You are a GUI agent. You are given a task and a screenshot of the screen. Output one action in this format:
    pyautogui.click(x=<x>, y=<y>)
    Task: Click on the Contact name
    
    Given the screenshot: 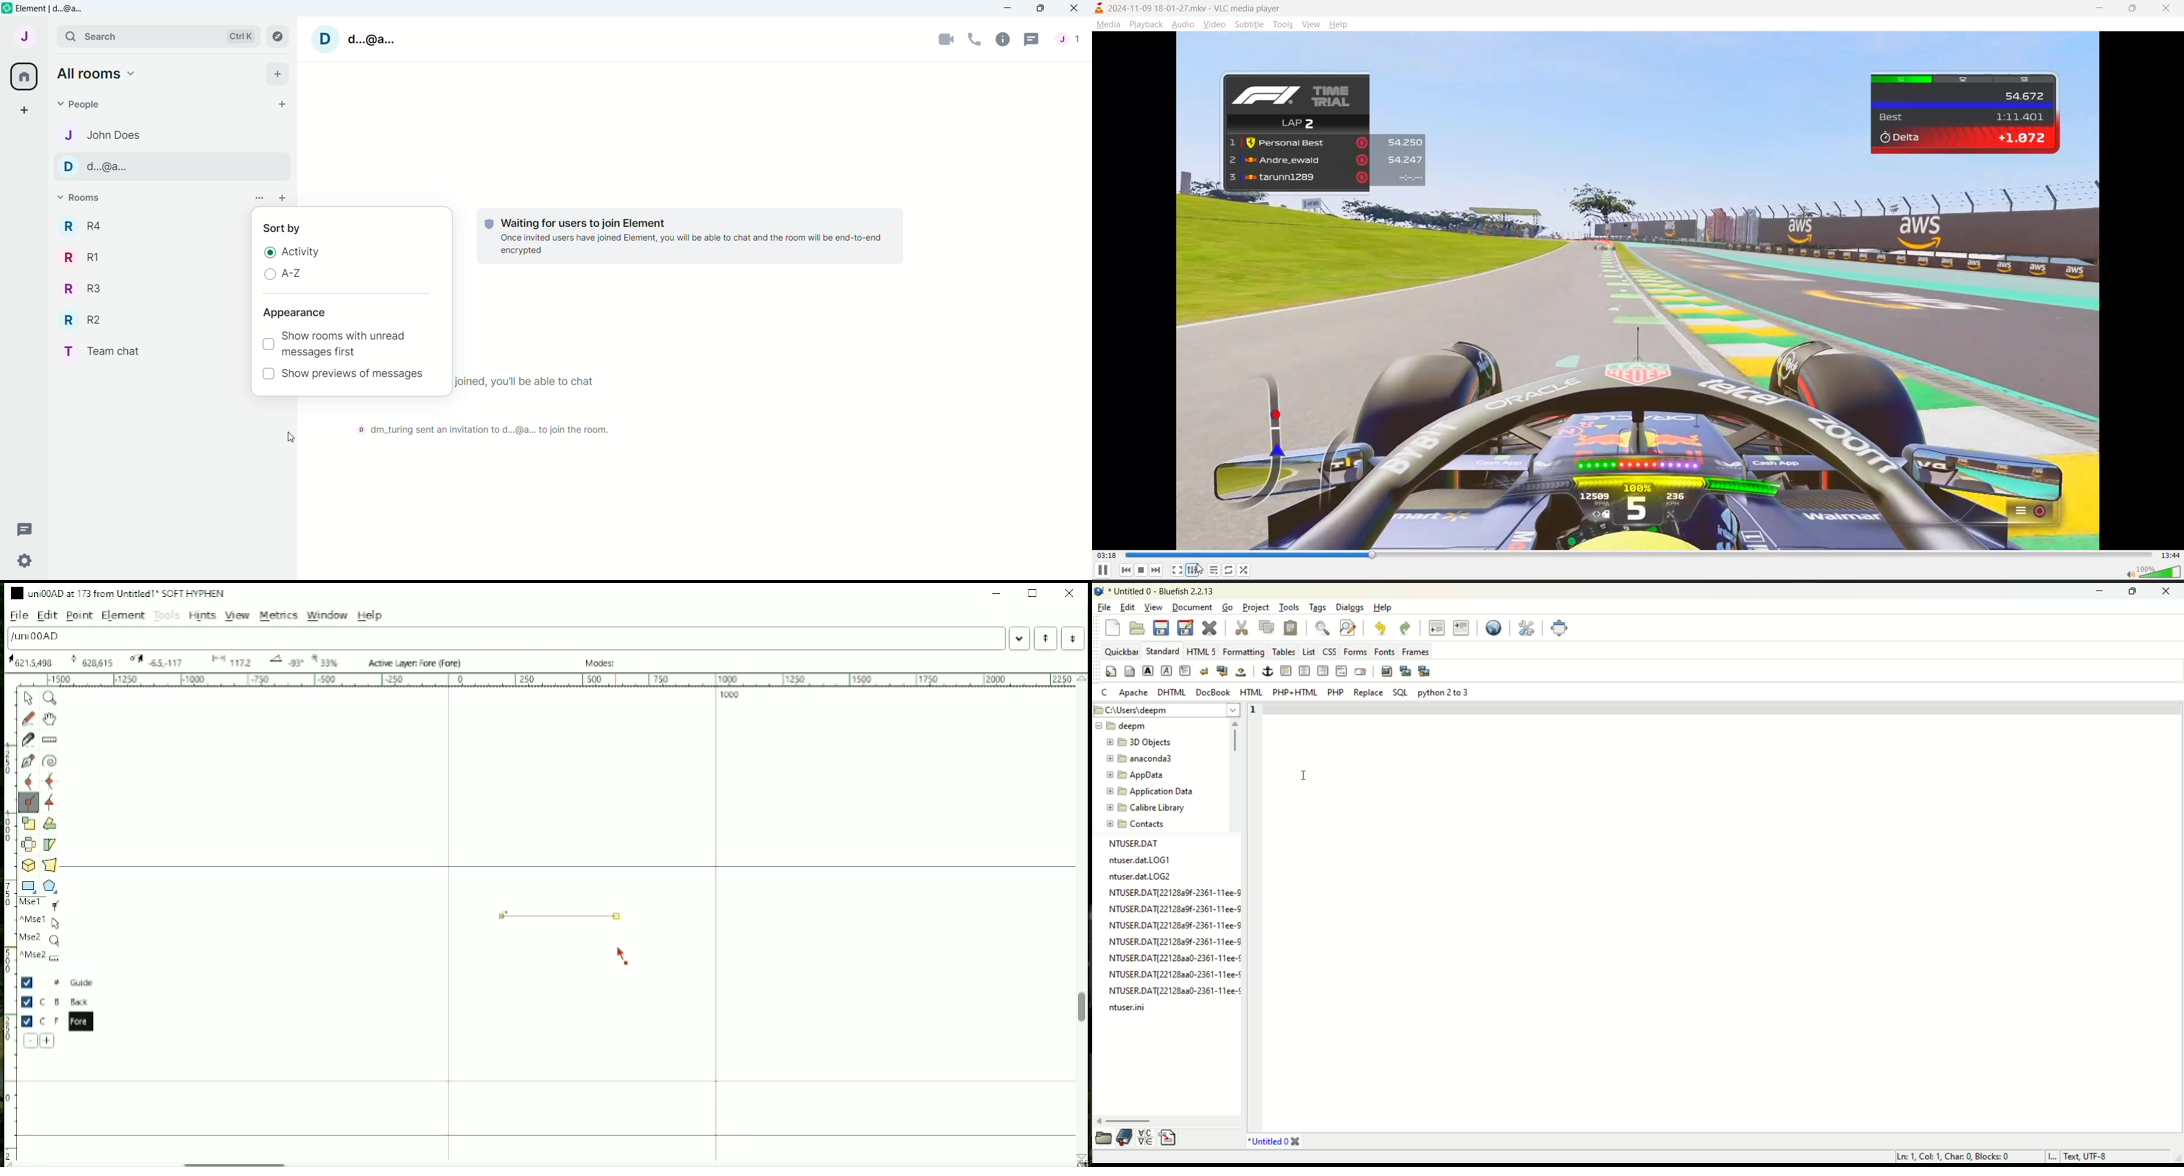 What is the action you would take?
    pyautogui.click(x=123, y=166)
    